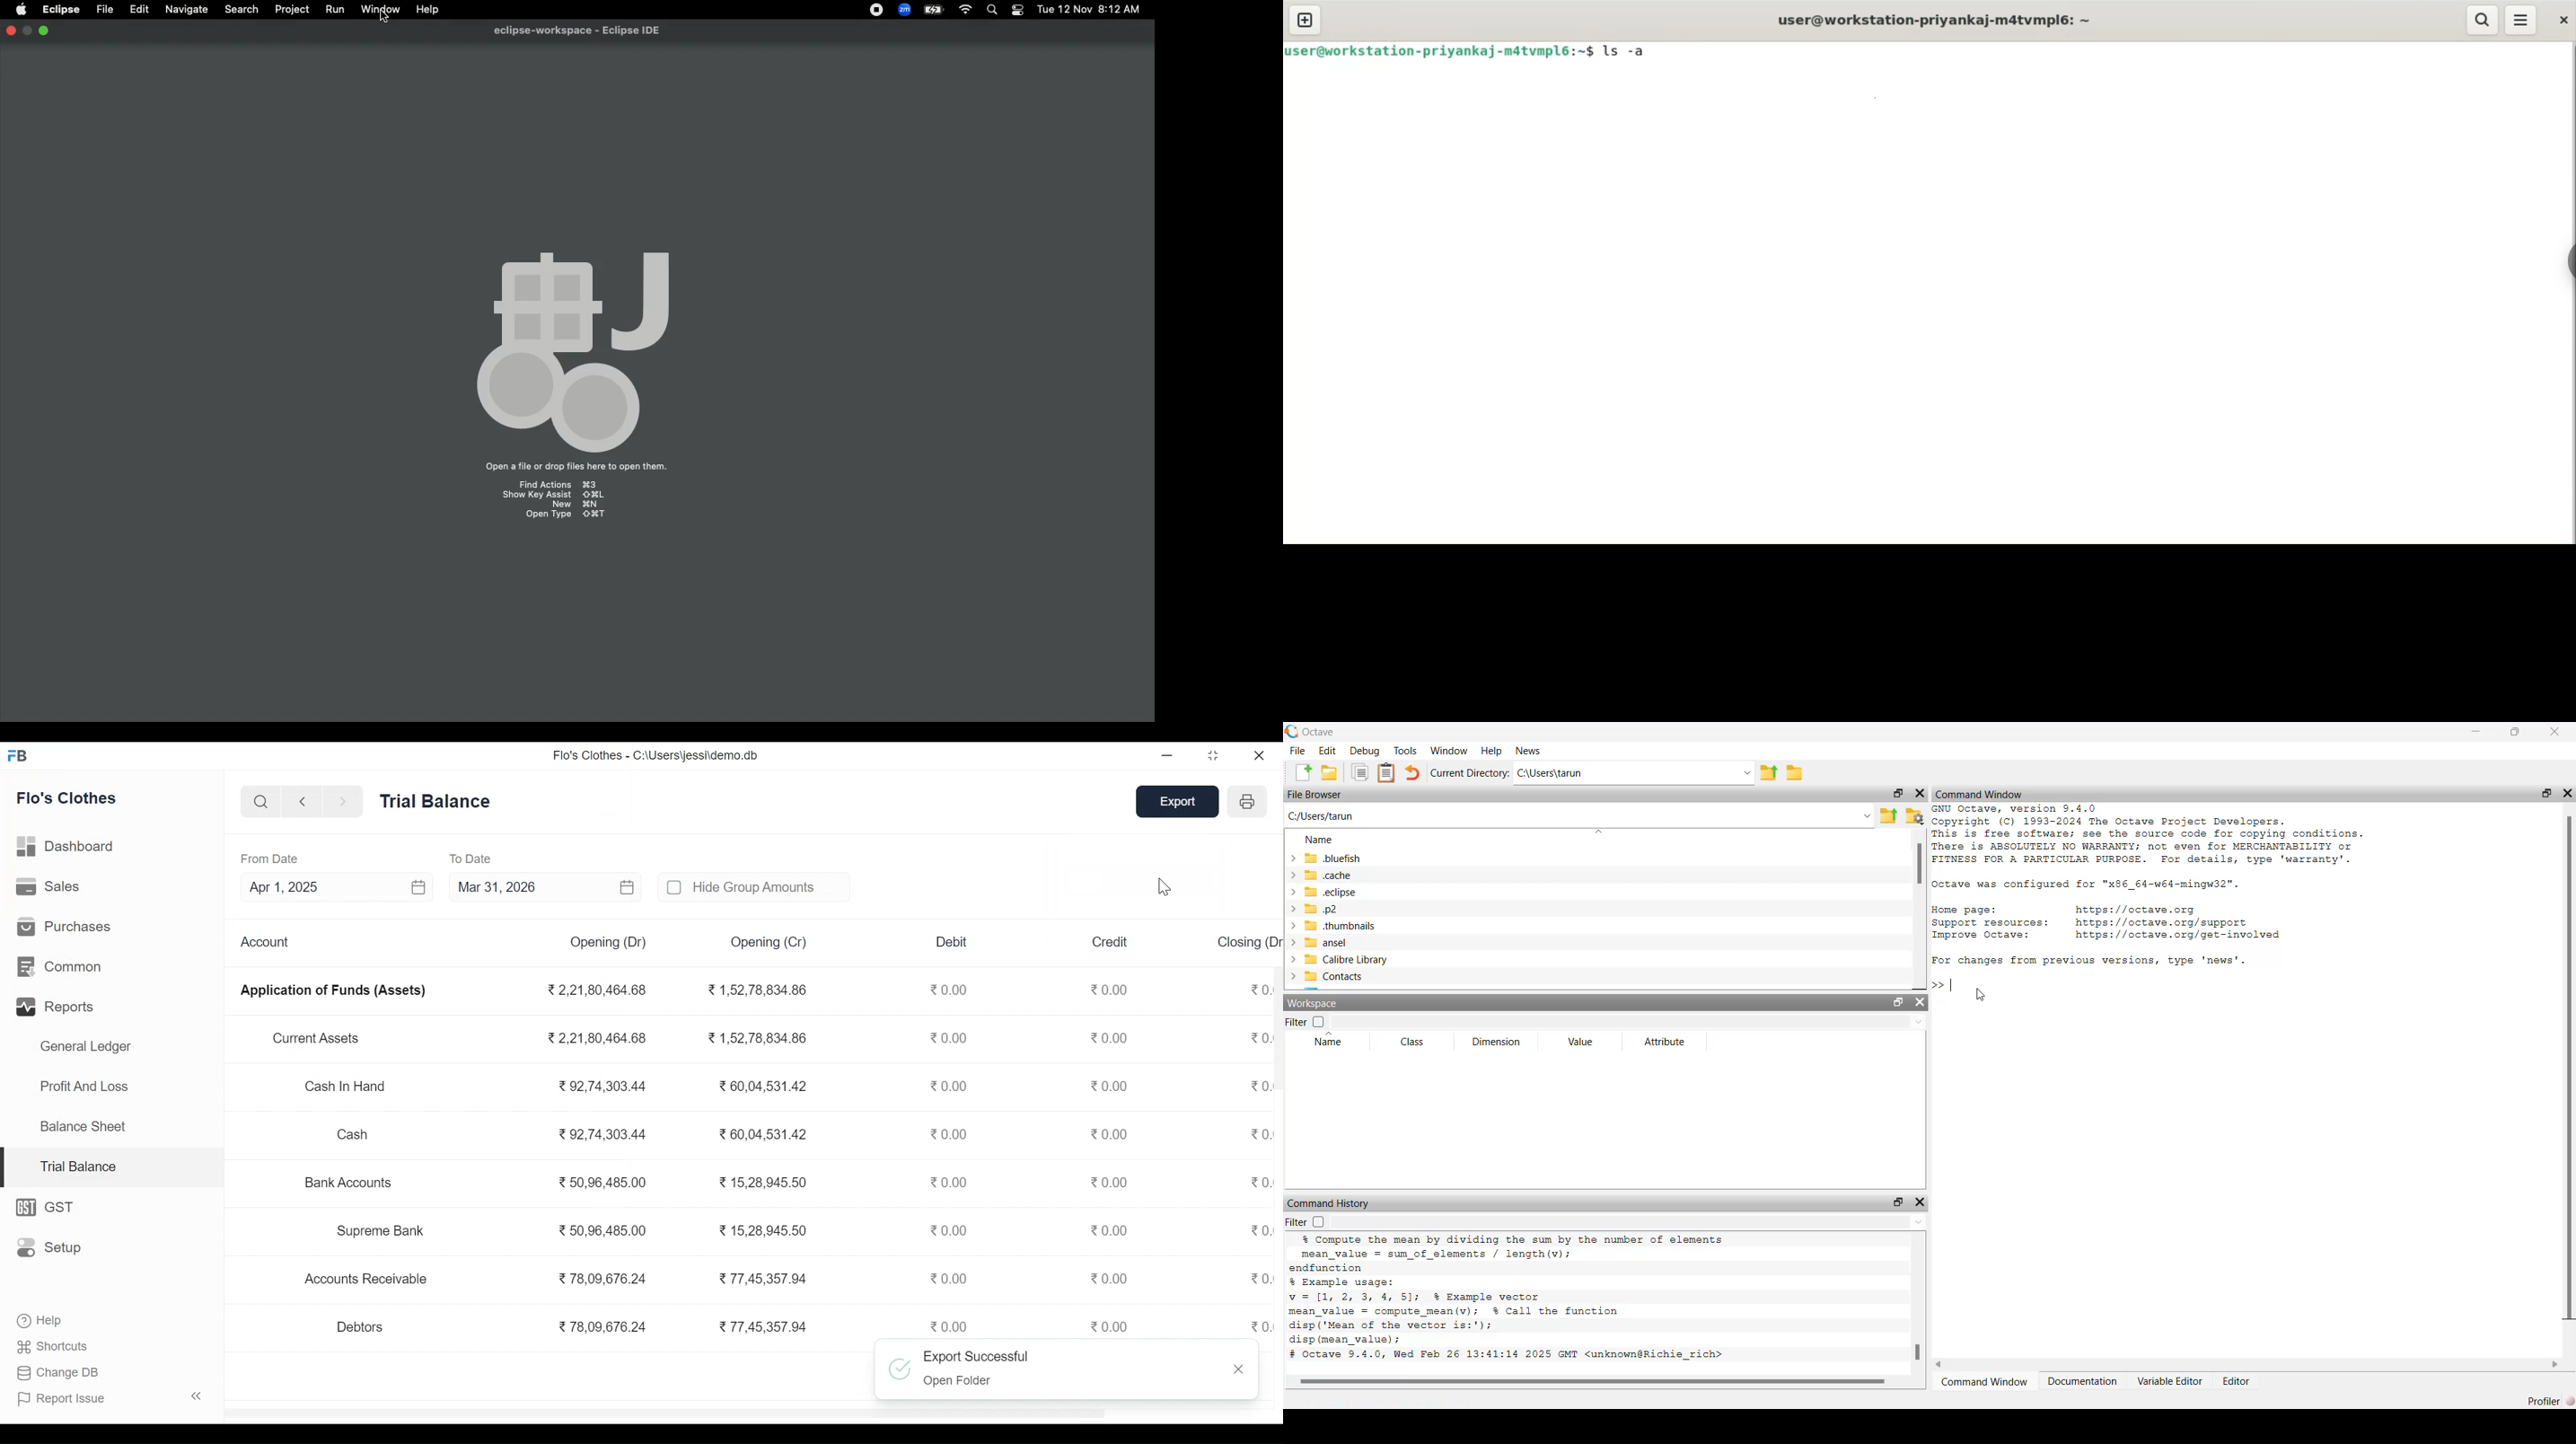 The image size is (2576, 1456). What do you see at coordinates (113, 1168) in the screenshot?
I see `Trial Balance` at bounding box center [113, 1168].